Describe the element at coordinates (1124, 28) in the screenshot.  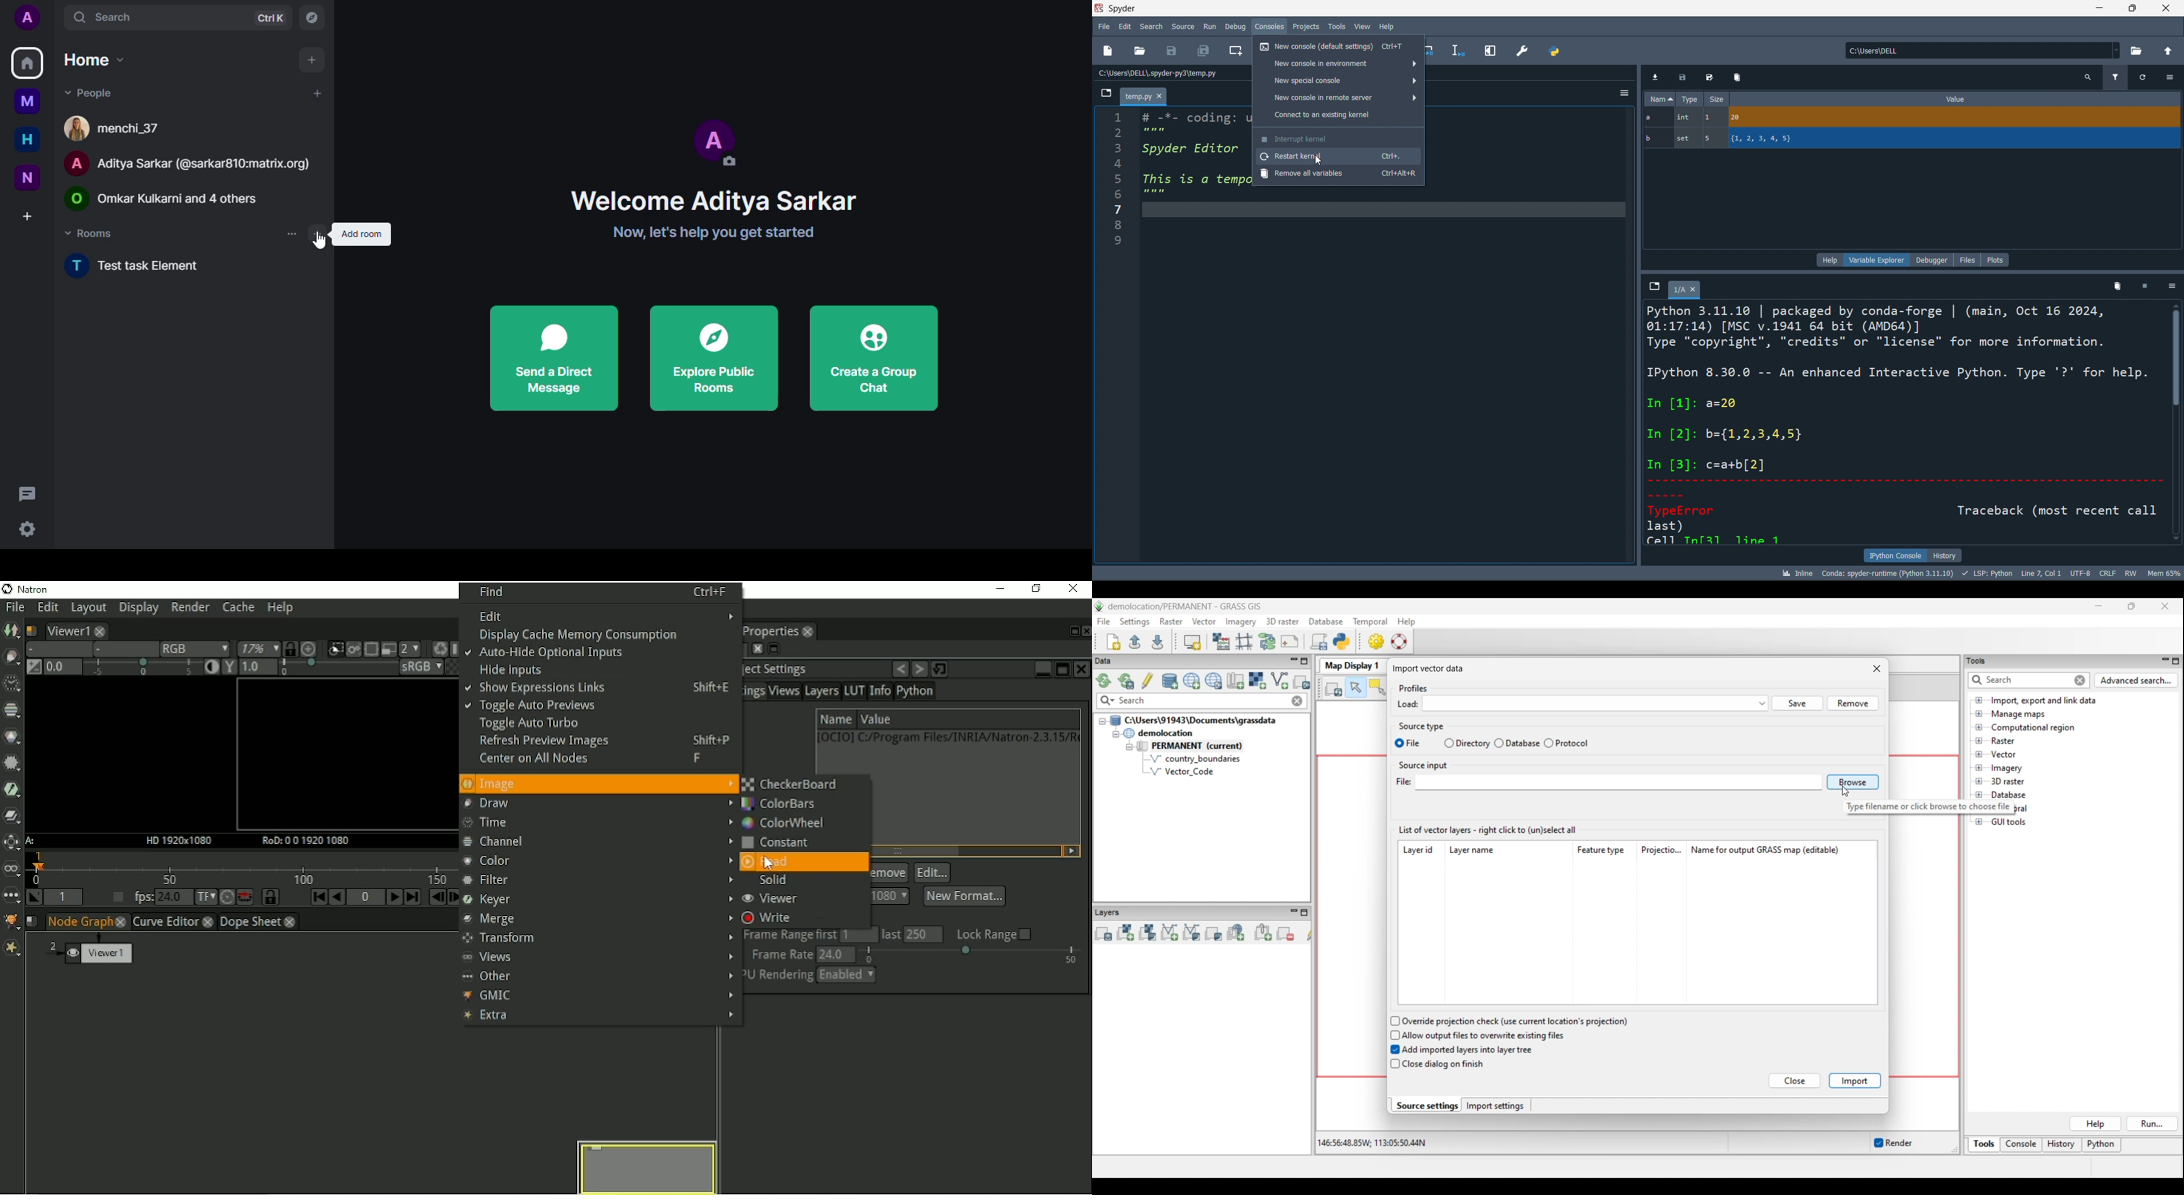
I see `edit` at that location.